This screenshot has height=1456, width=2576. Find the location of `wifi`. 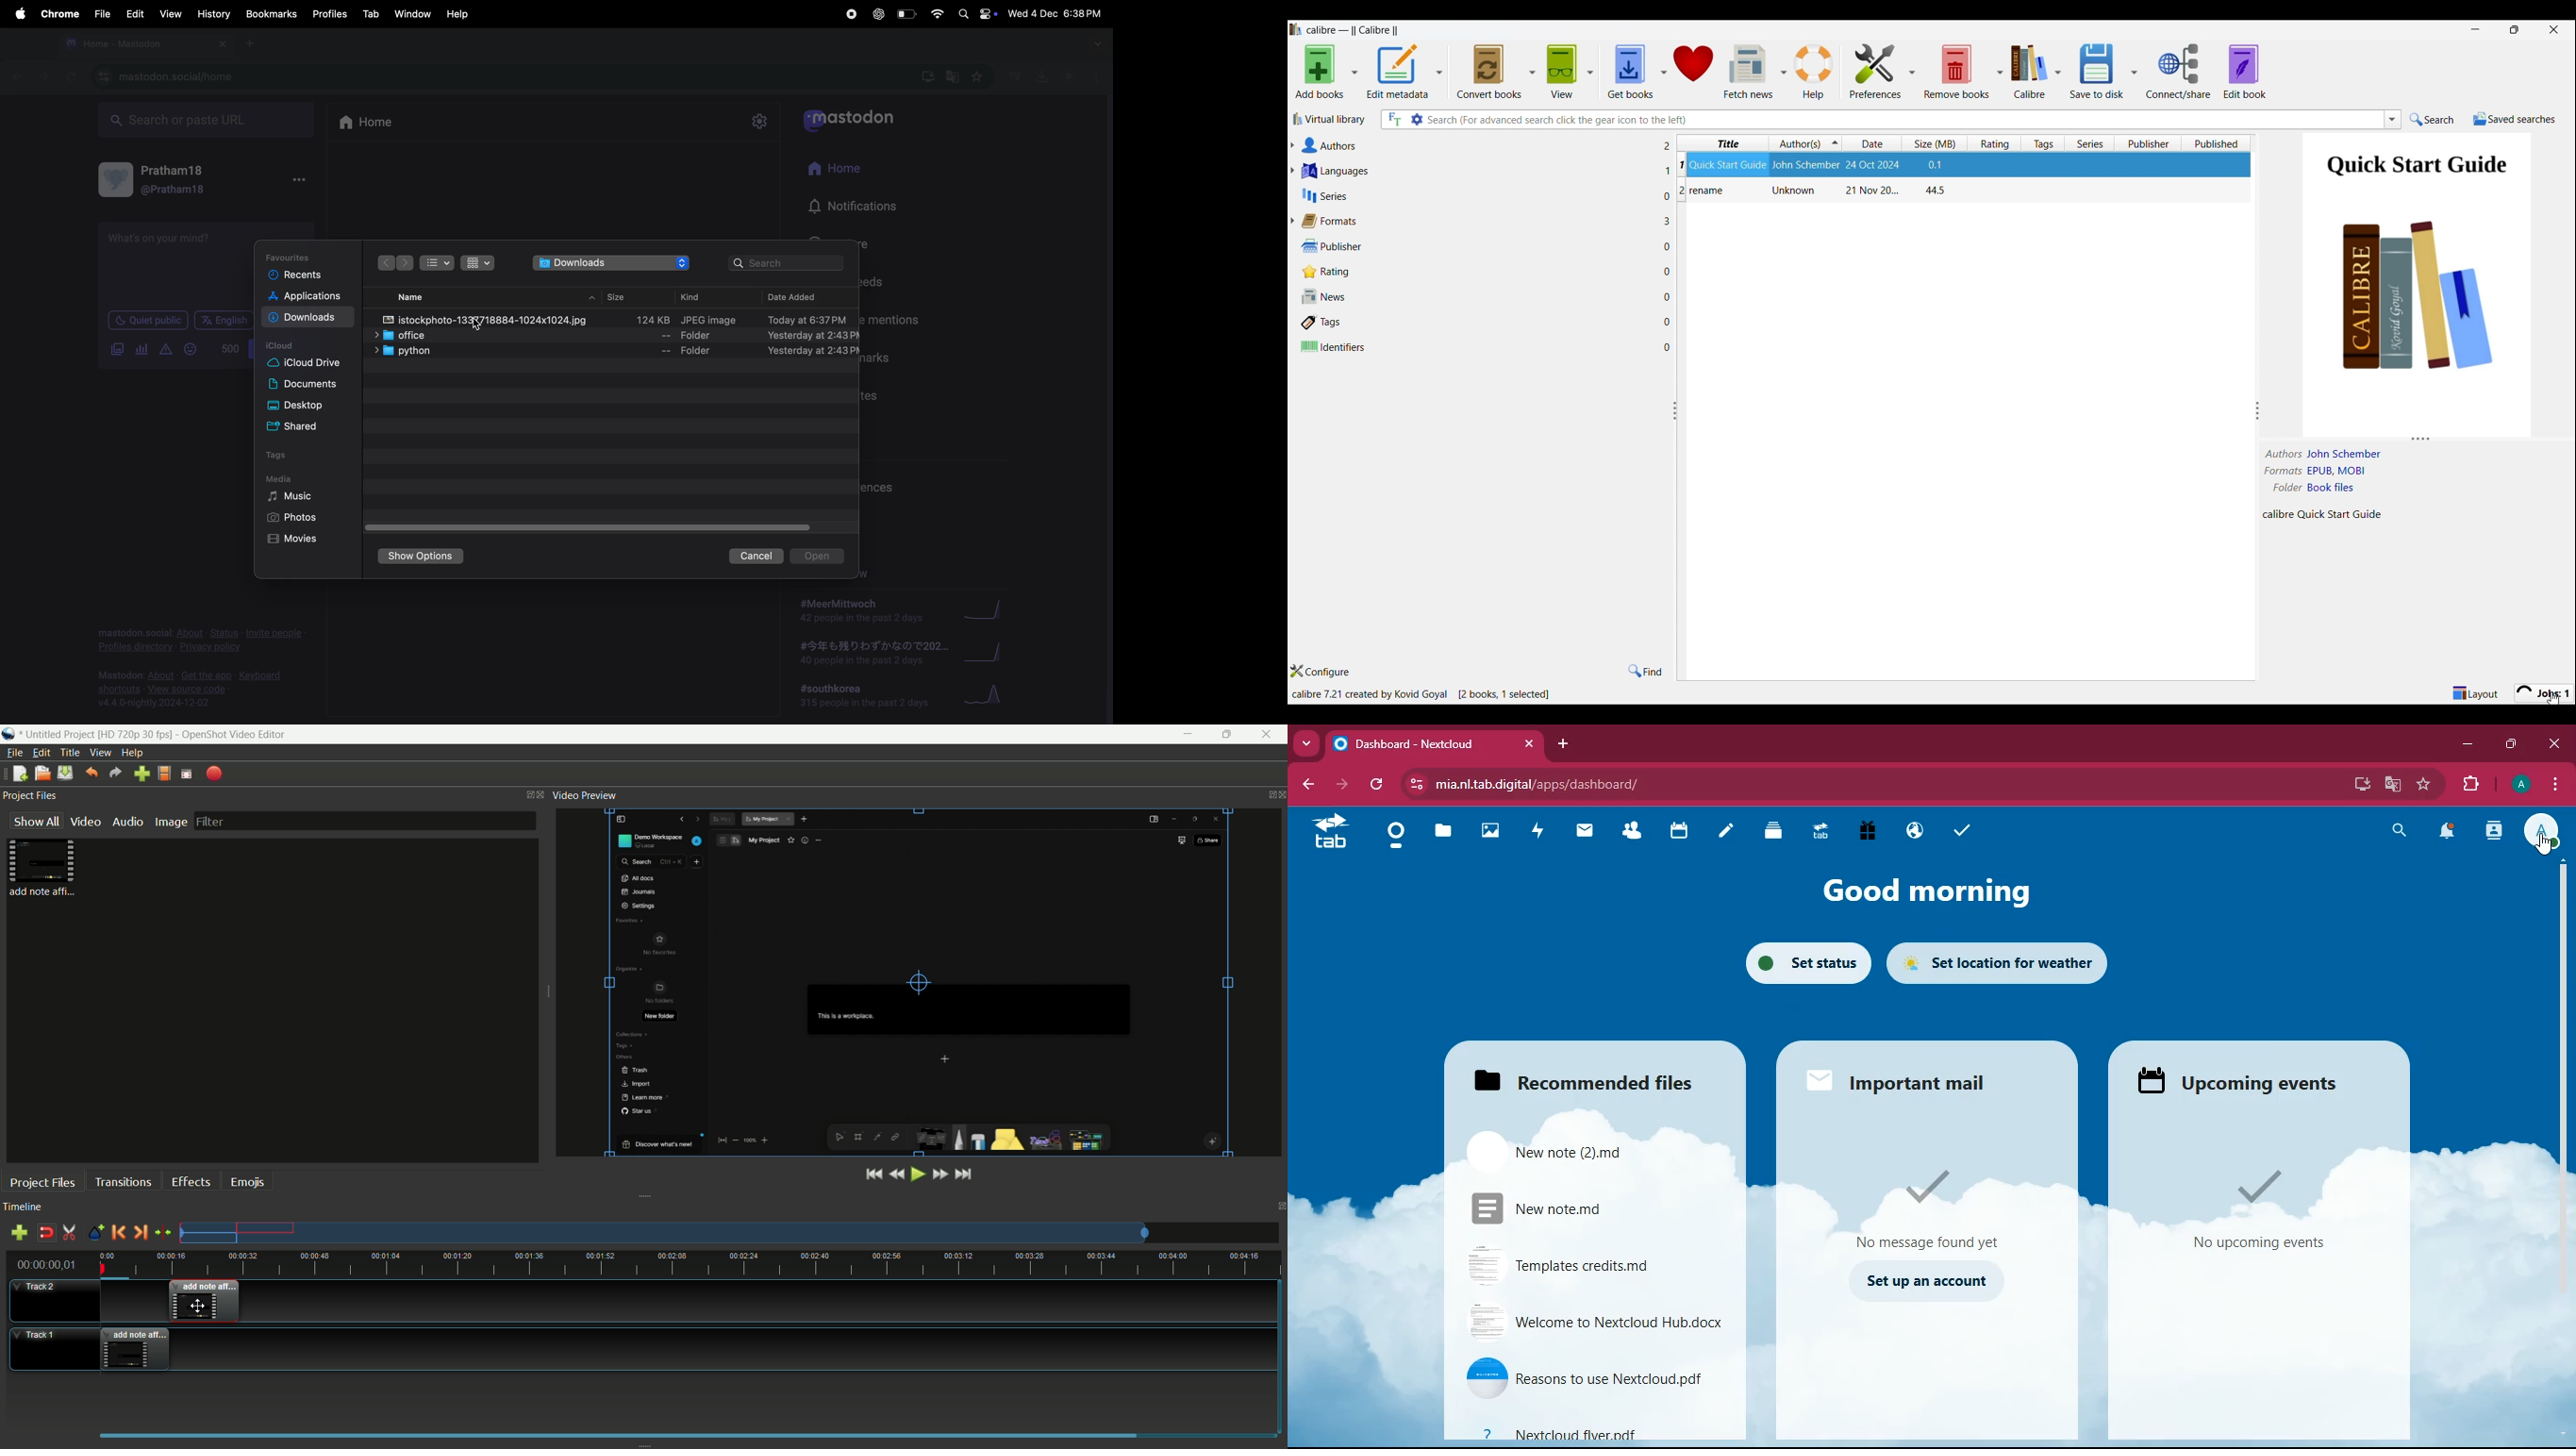

wifi is located at coordinates (938, 14).